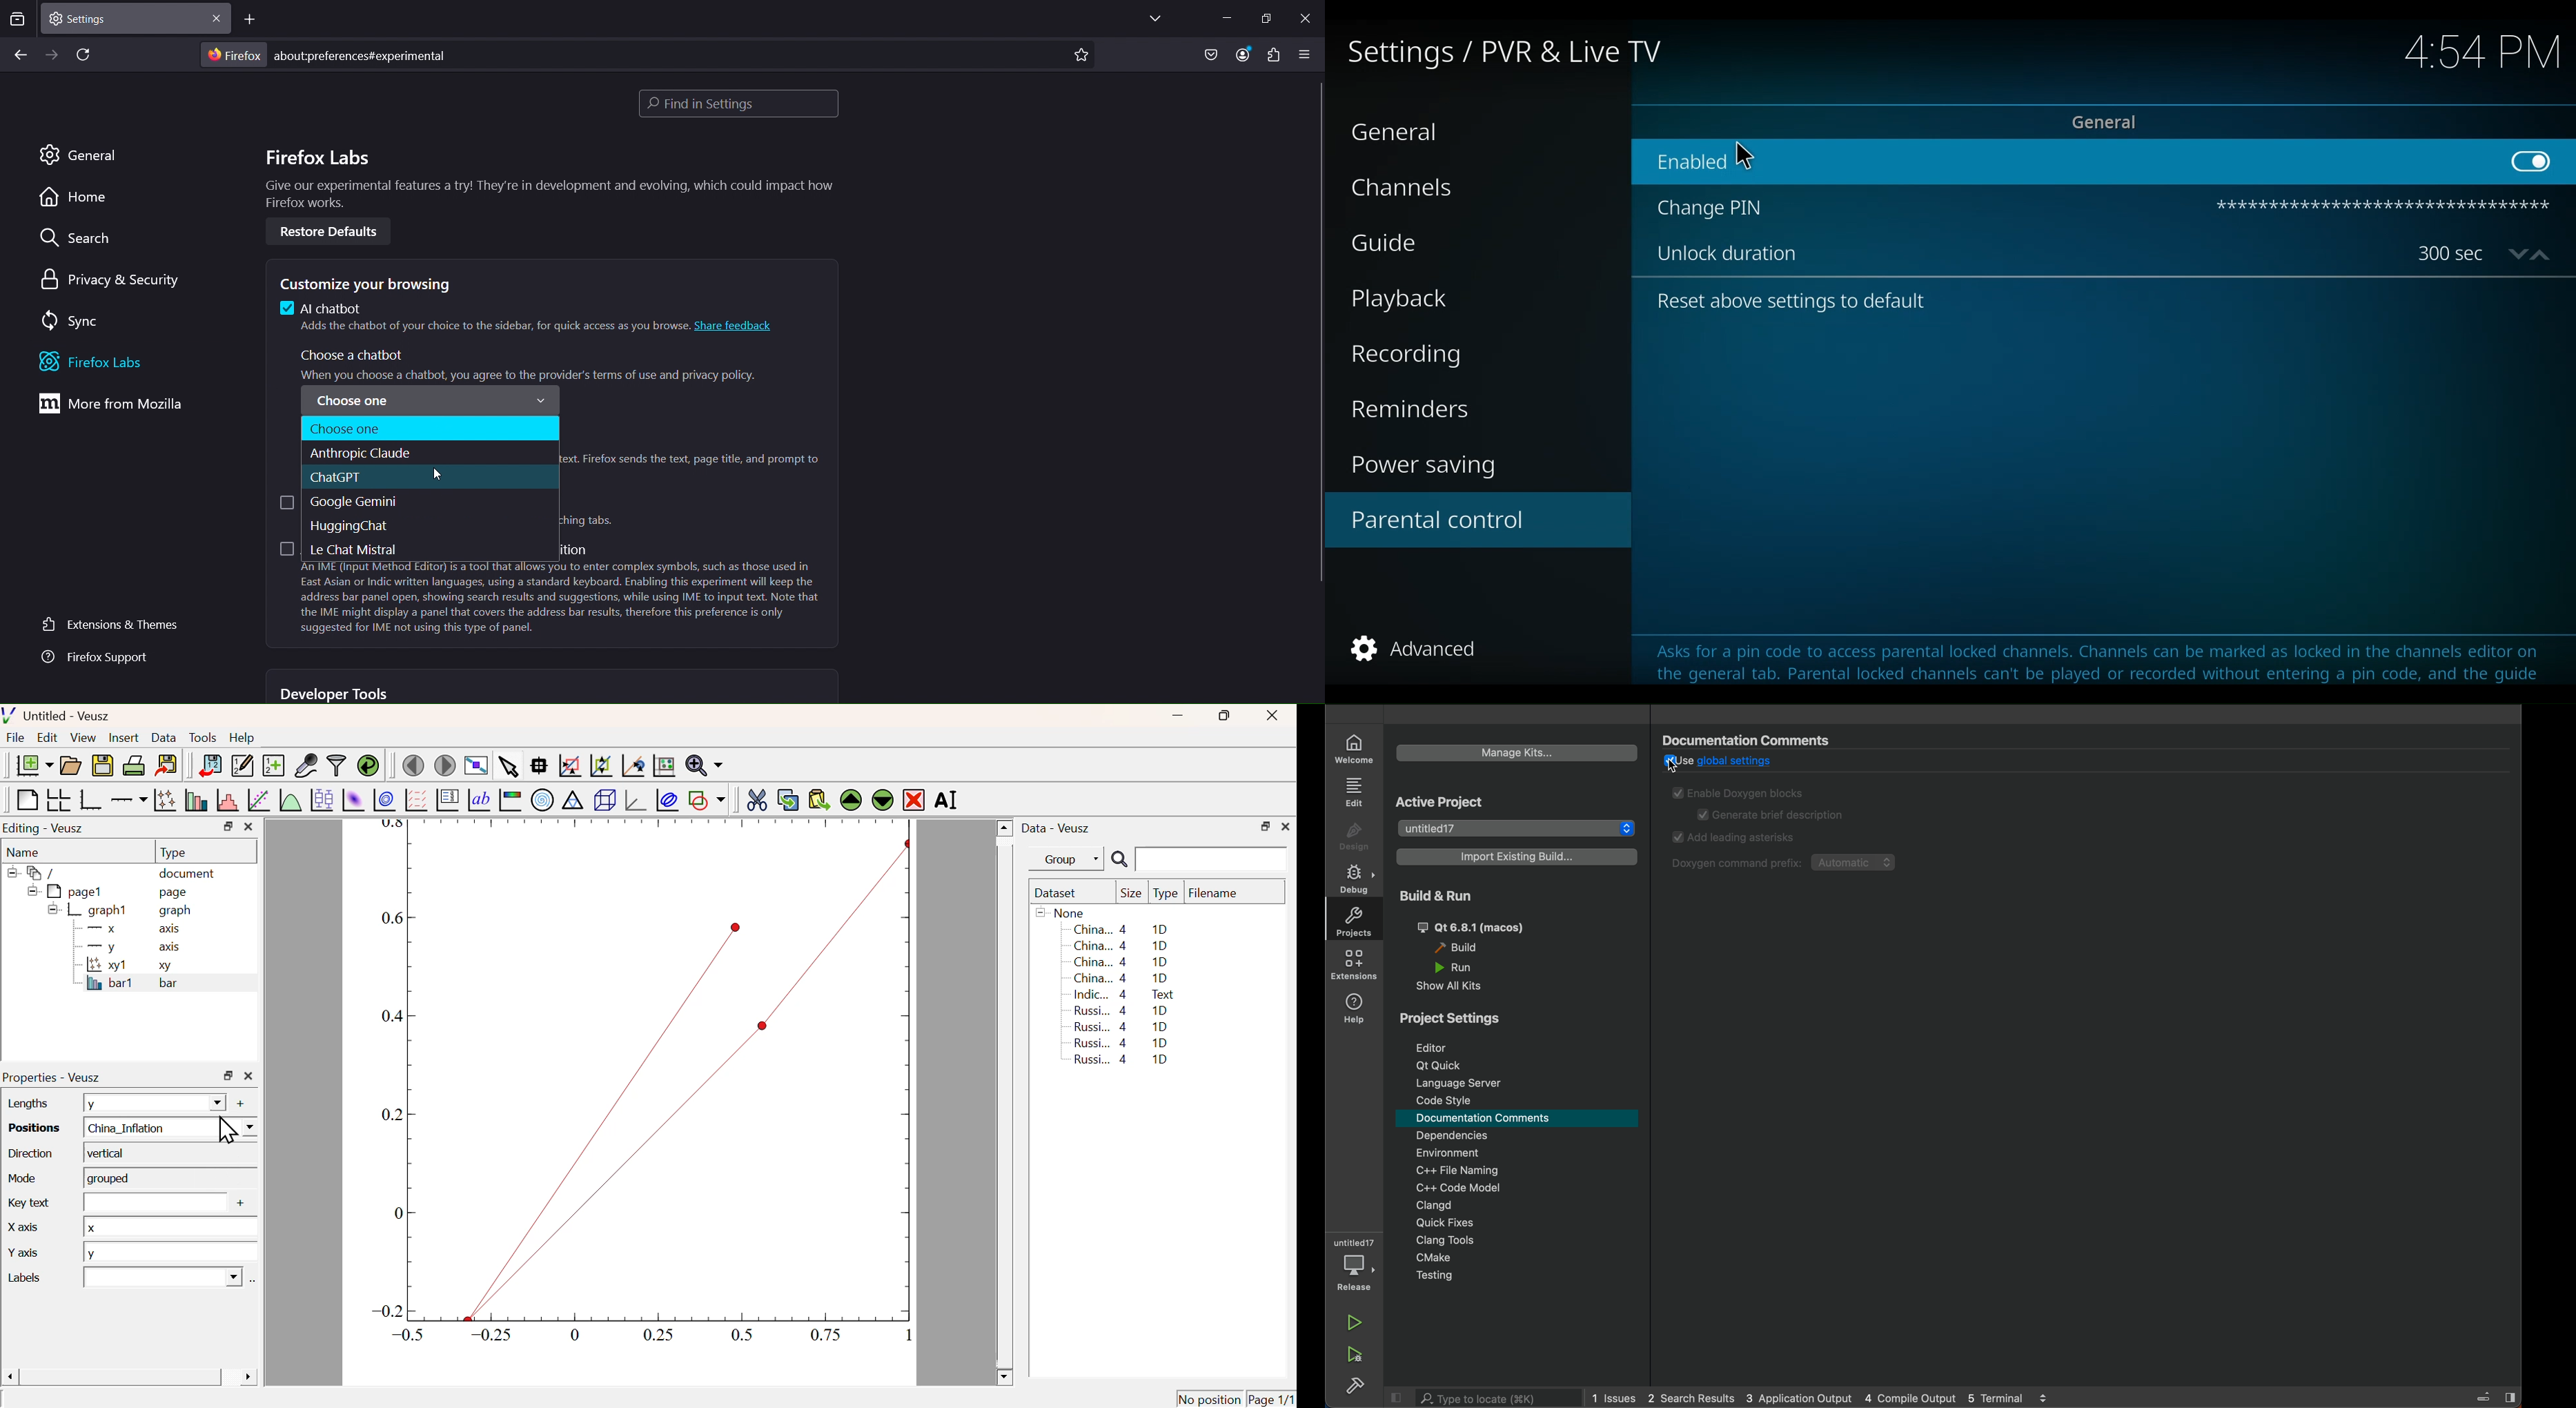  I want to click on firefox labs, so click(112, 362).